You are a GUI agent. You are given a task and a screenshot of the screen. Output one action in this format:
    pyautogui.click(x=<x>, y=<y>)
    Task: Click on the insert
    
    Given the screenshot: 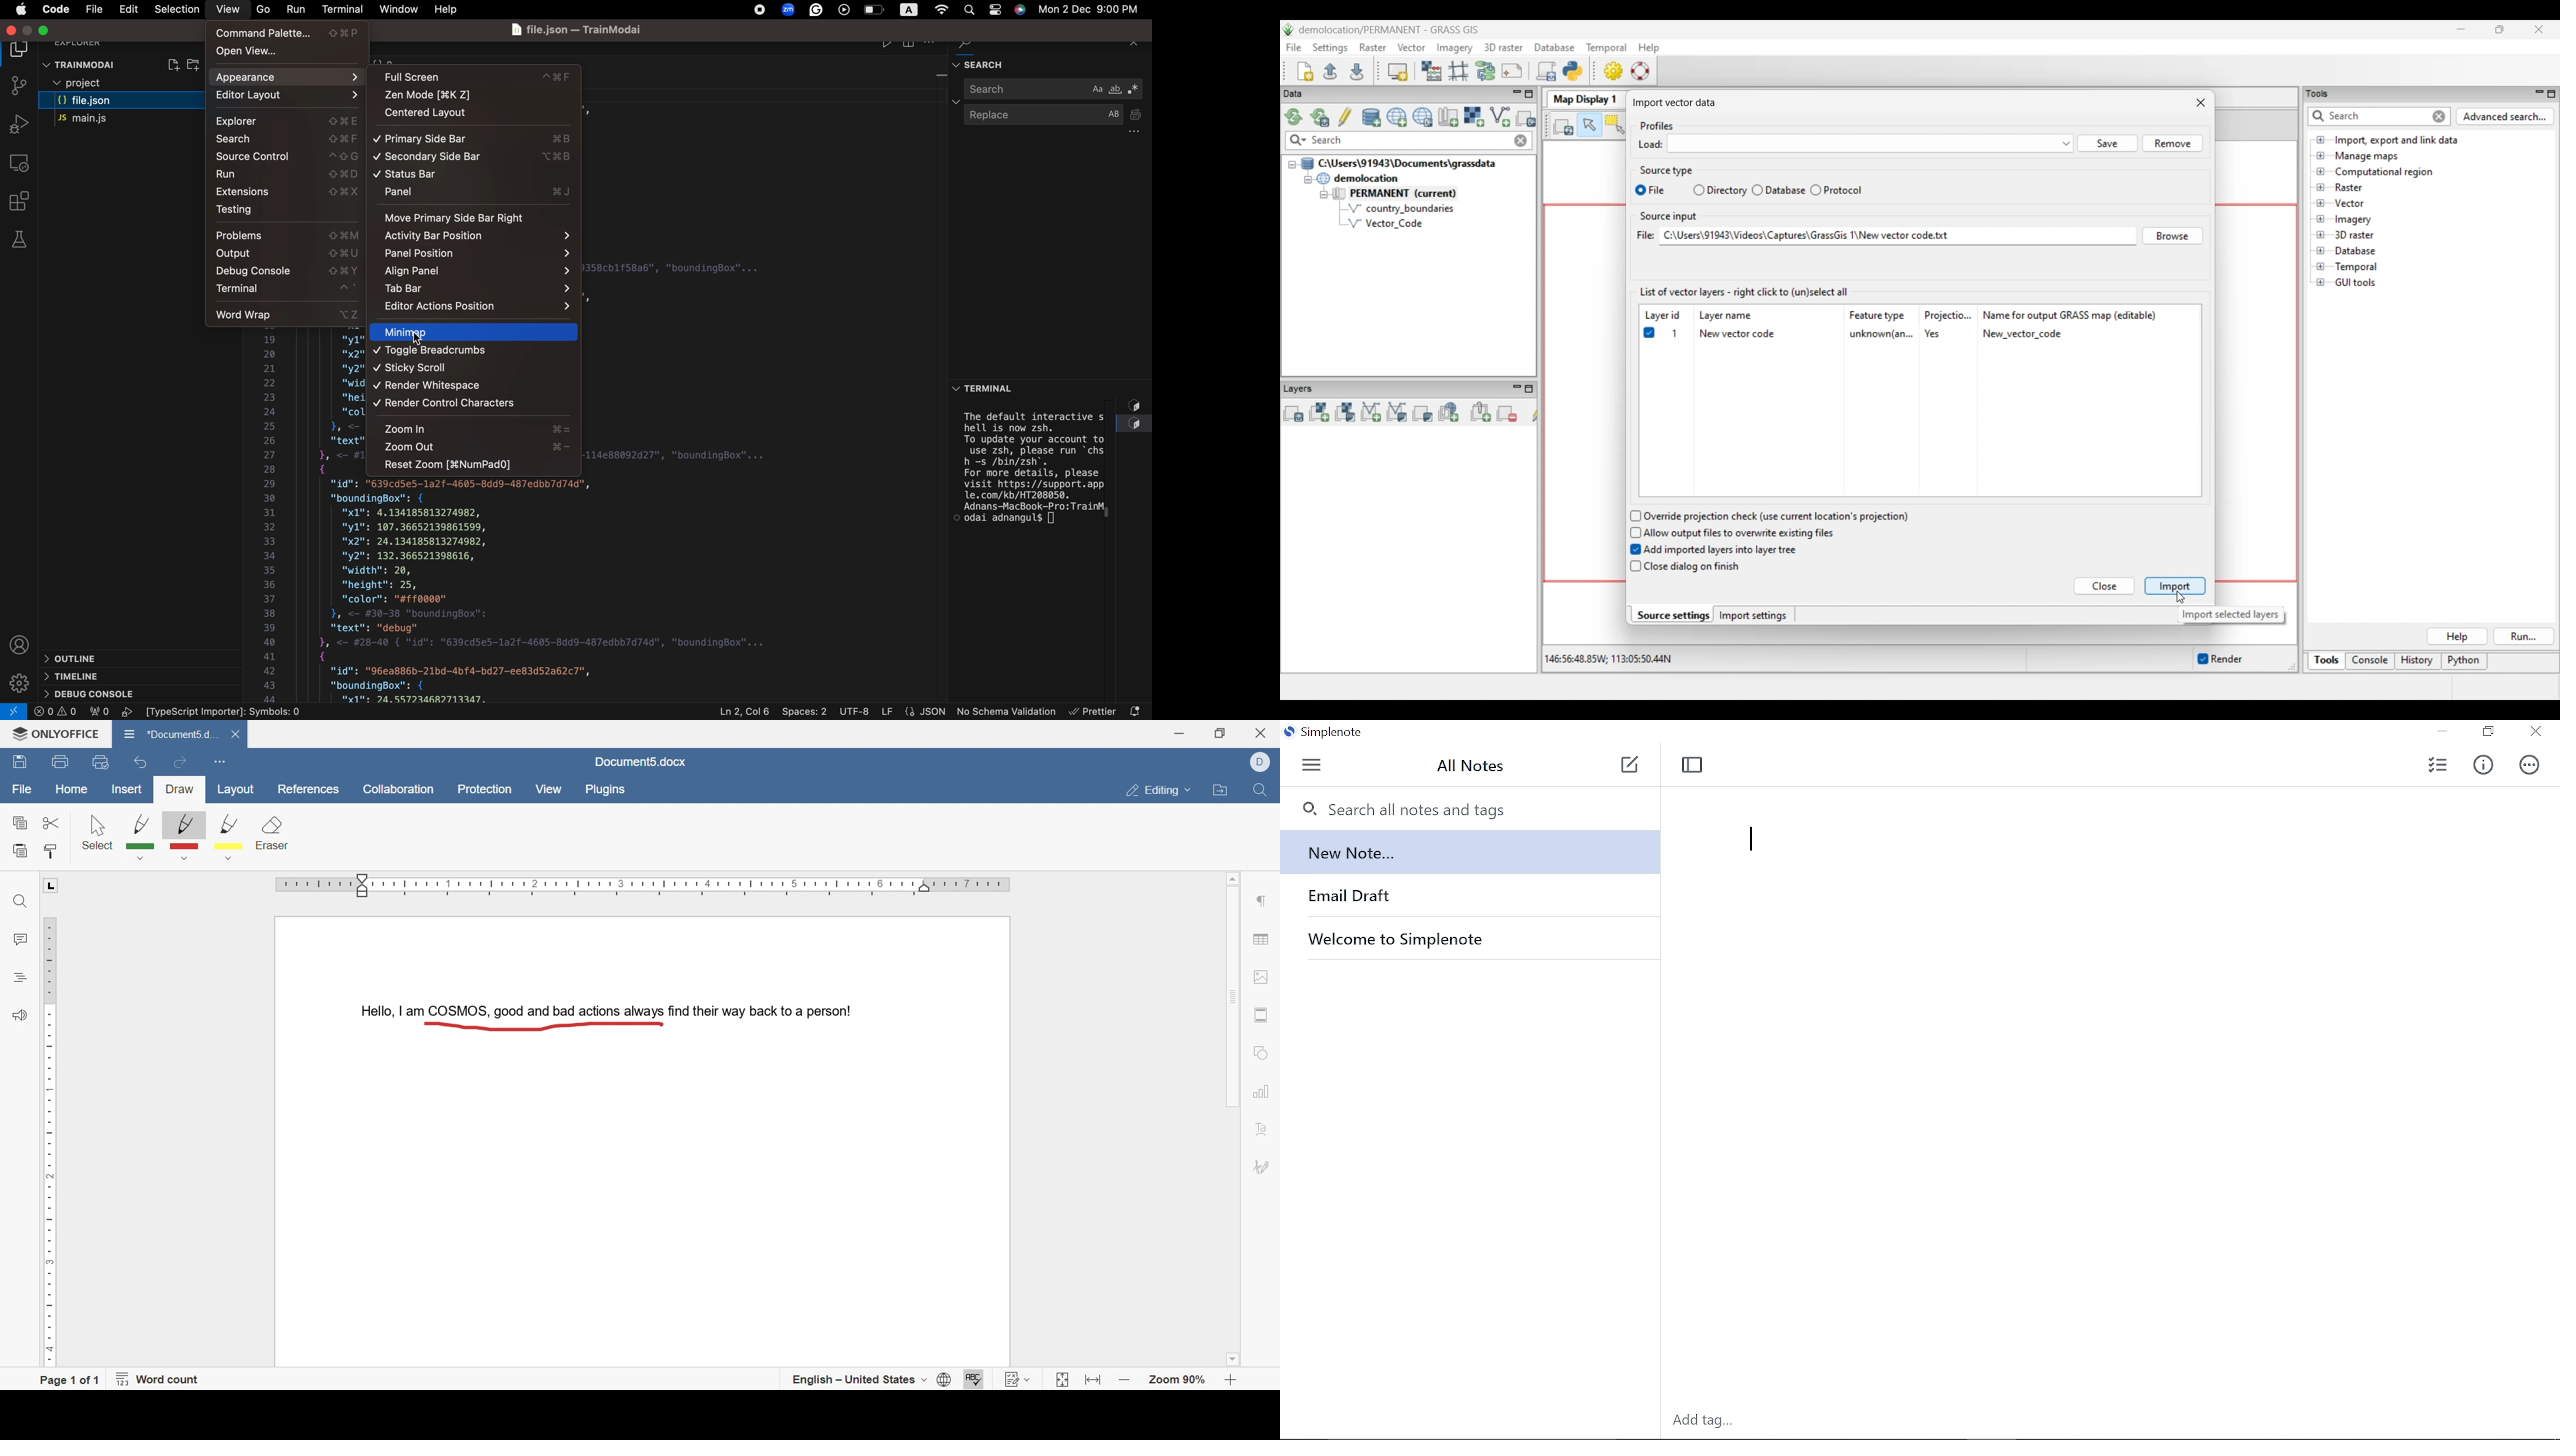 What is the action you would take?
    pyautogui.click(x=127, y=791)
    